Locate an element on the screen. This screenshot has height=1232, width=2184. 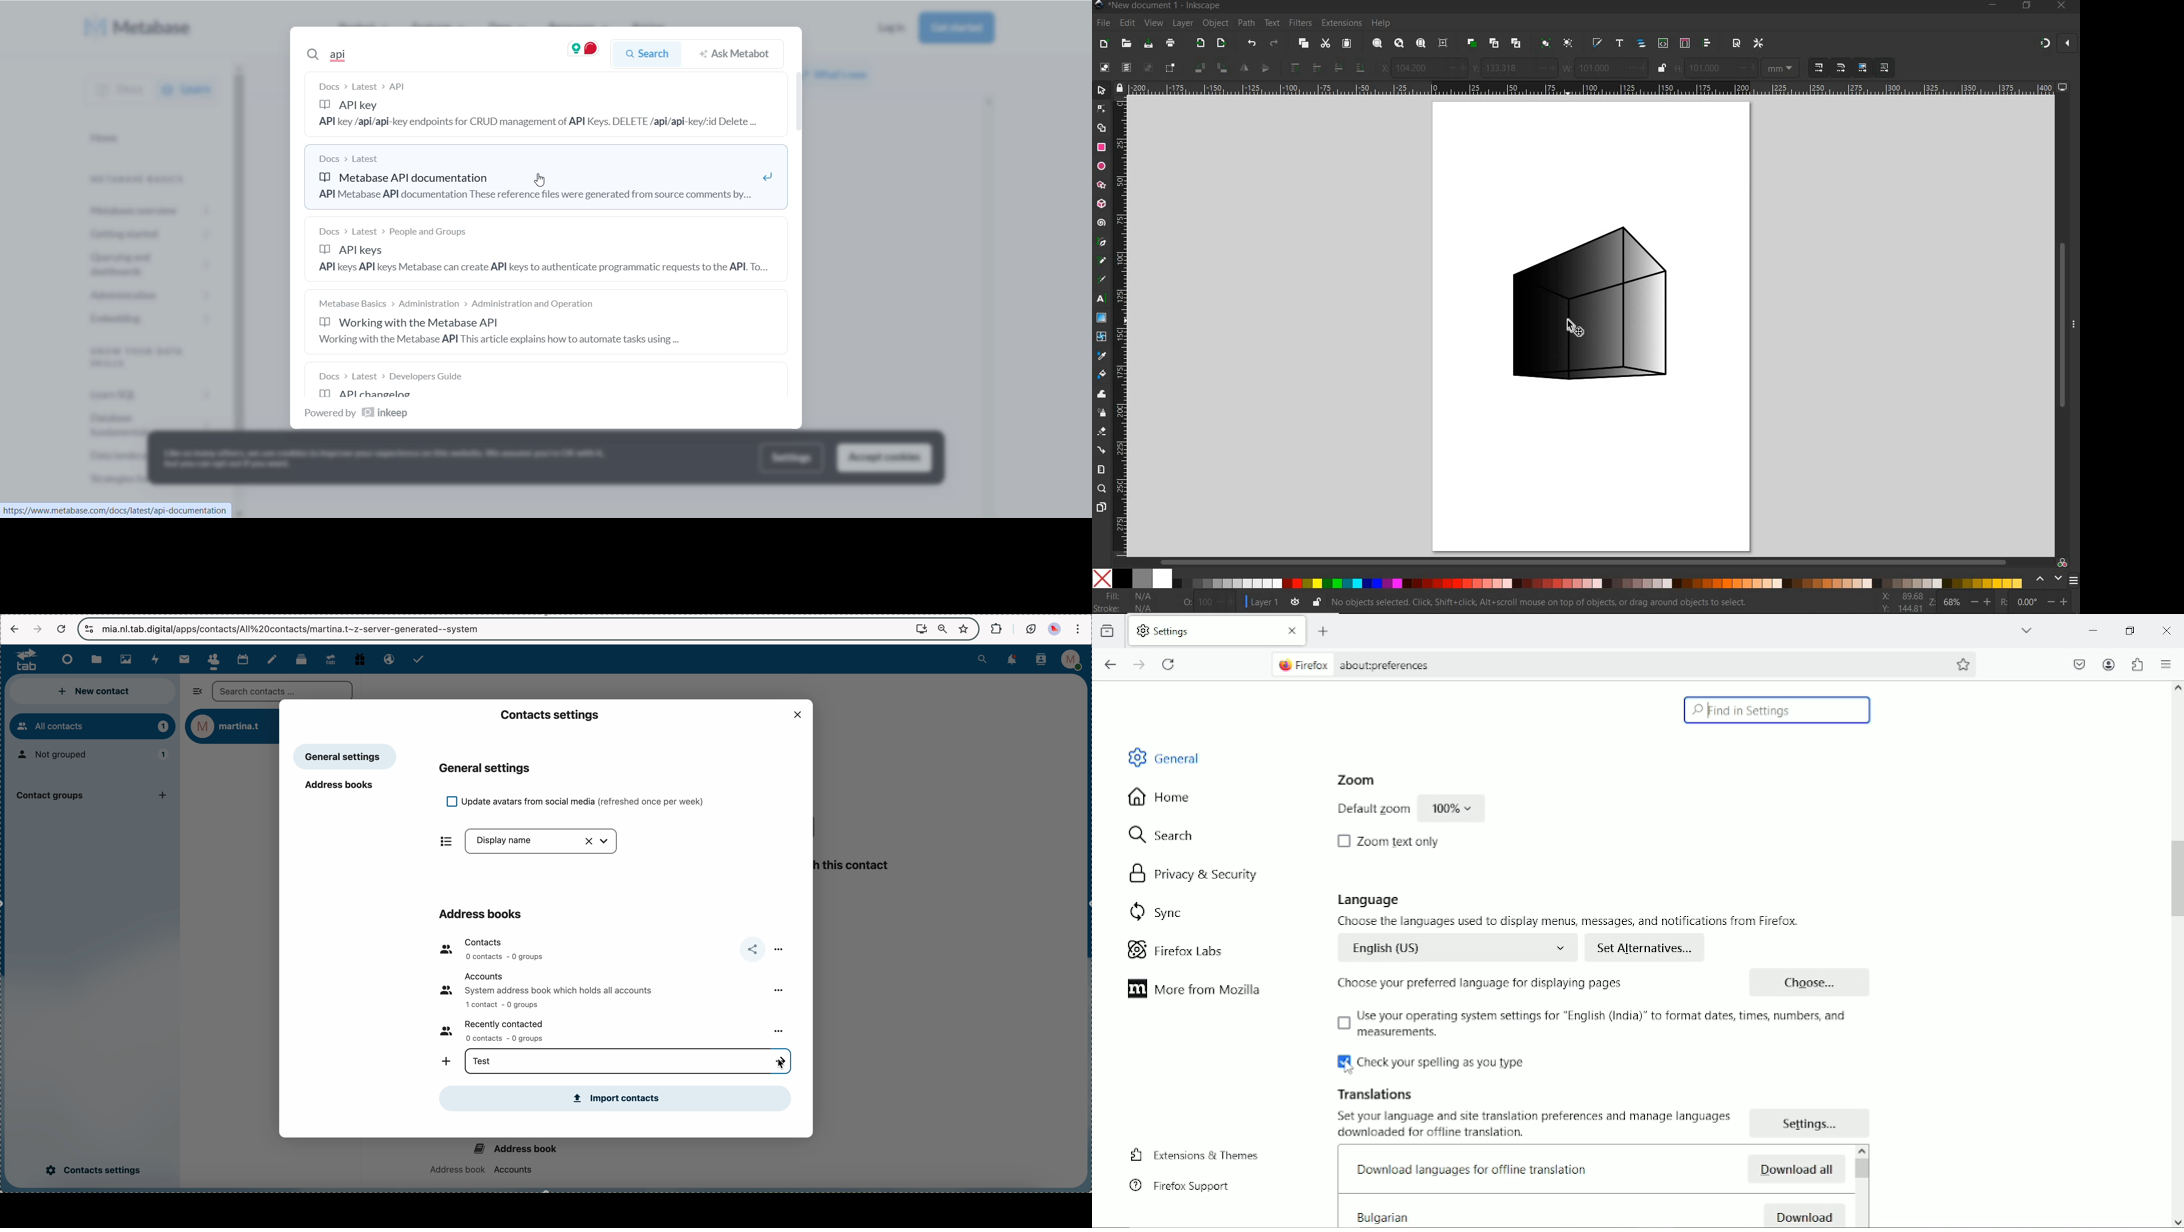
scroll up is located at coordinates (2177, 689).